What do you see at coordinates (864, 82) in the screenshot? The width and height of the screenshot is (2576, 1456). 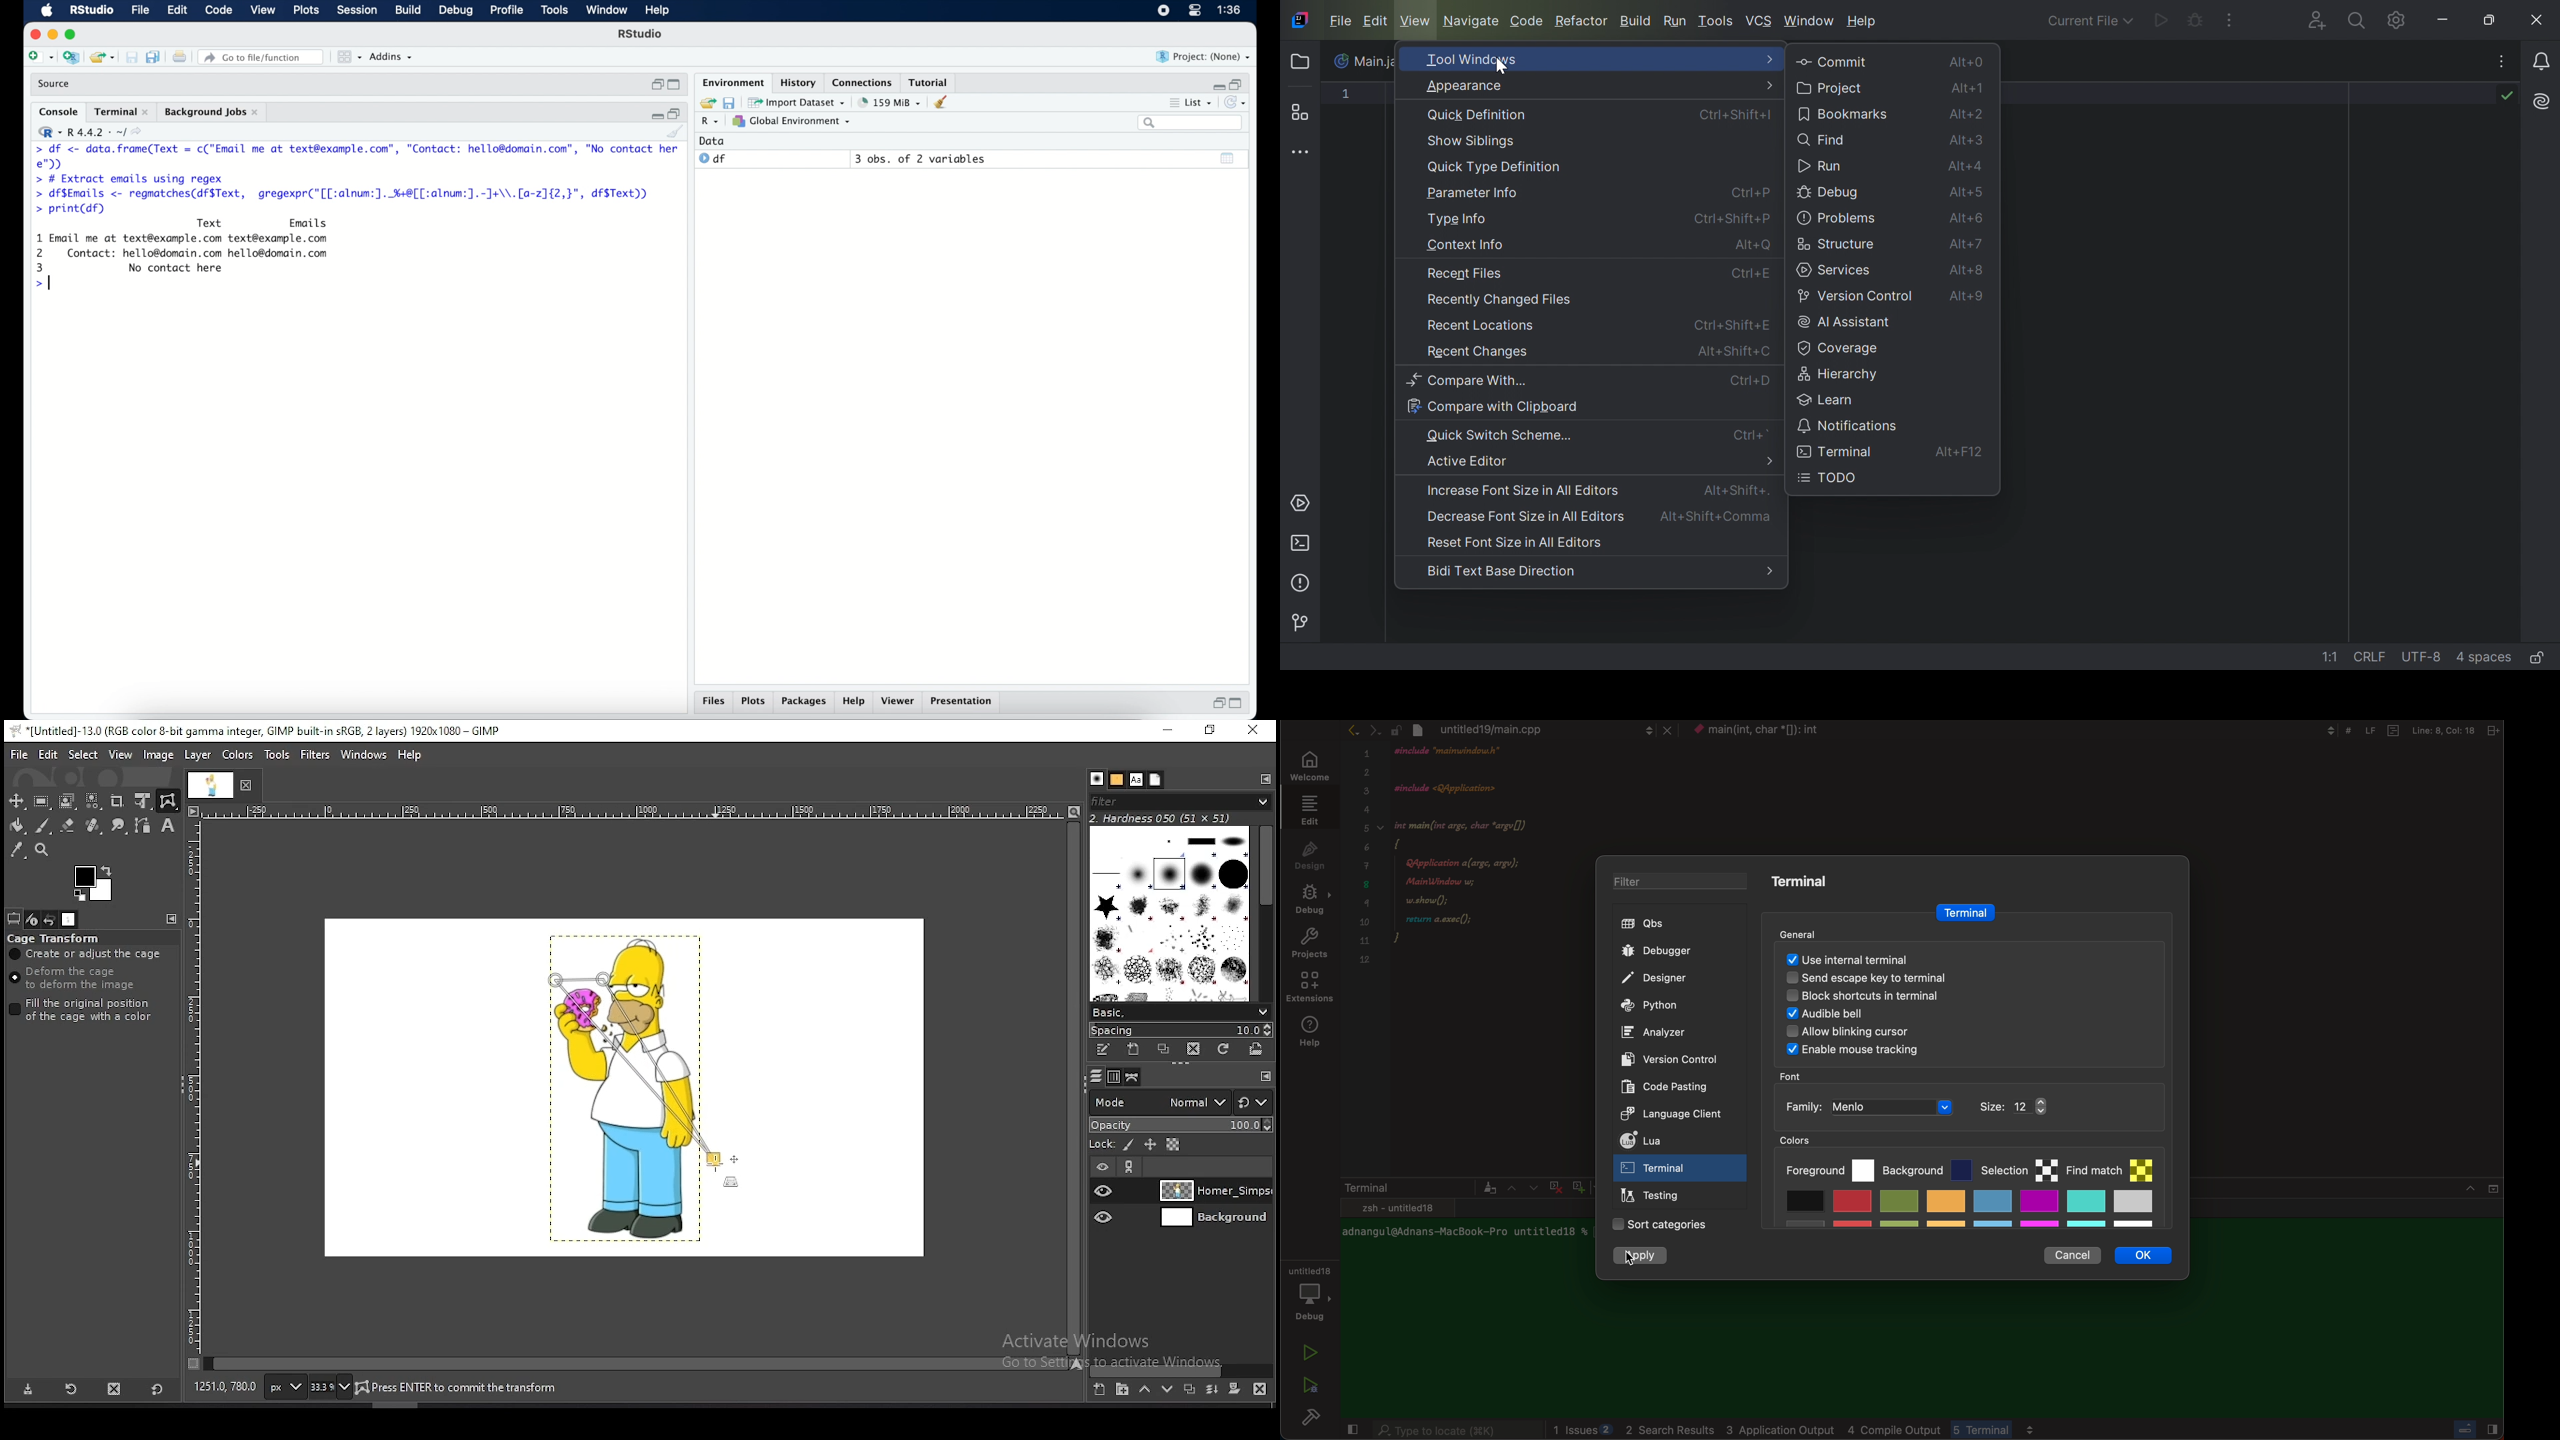 I see `connections` at bounding box center [864, 82].